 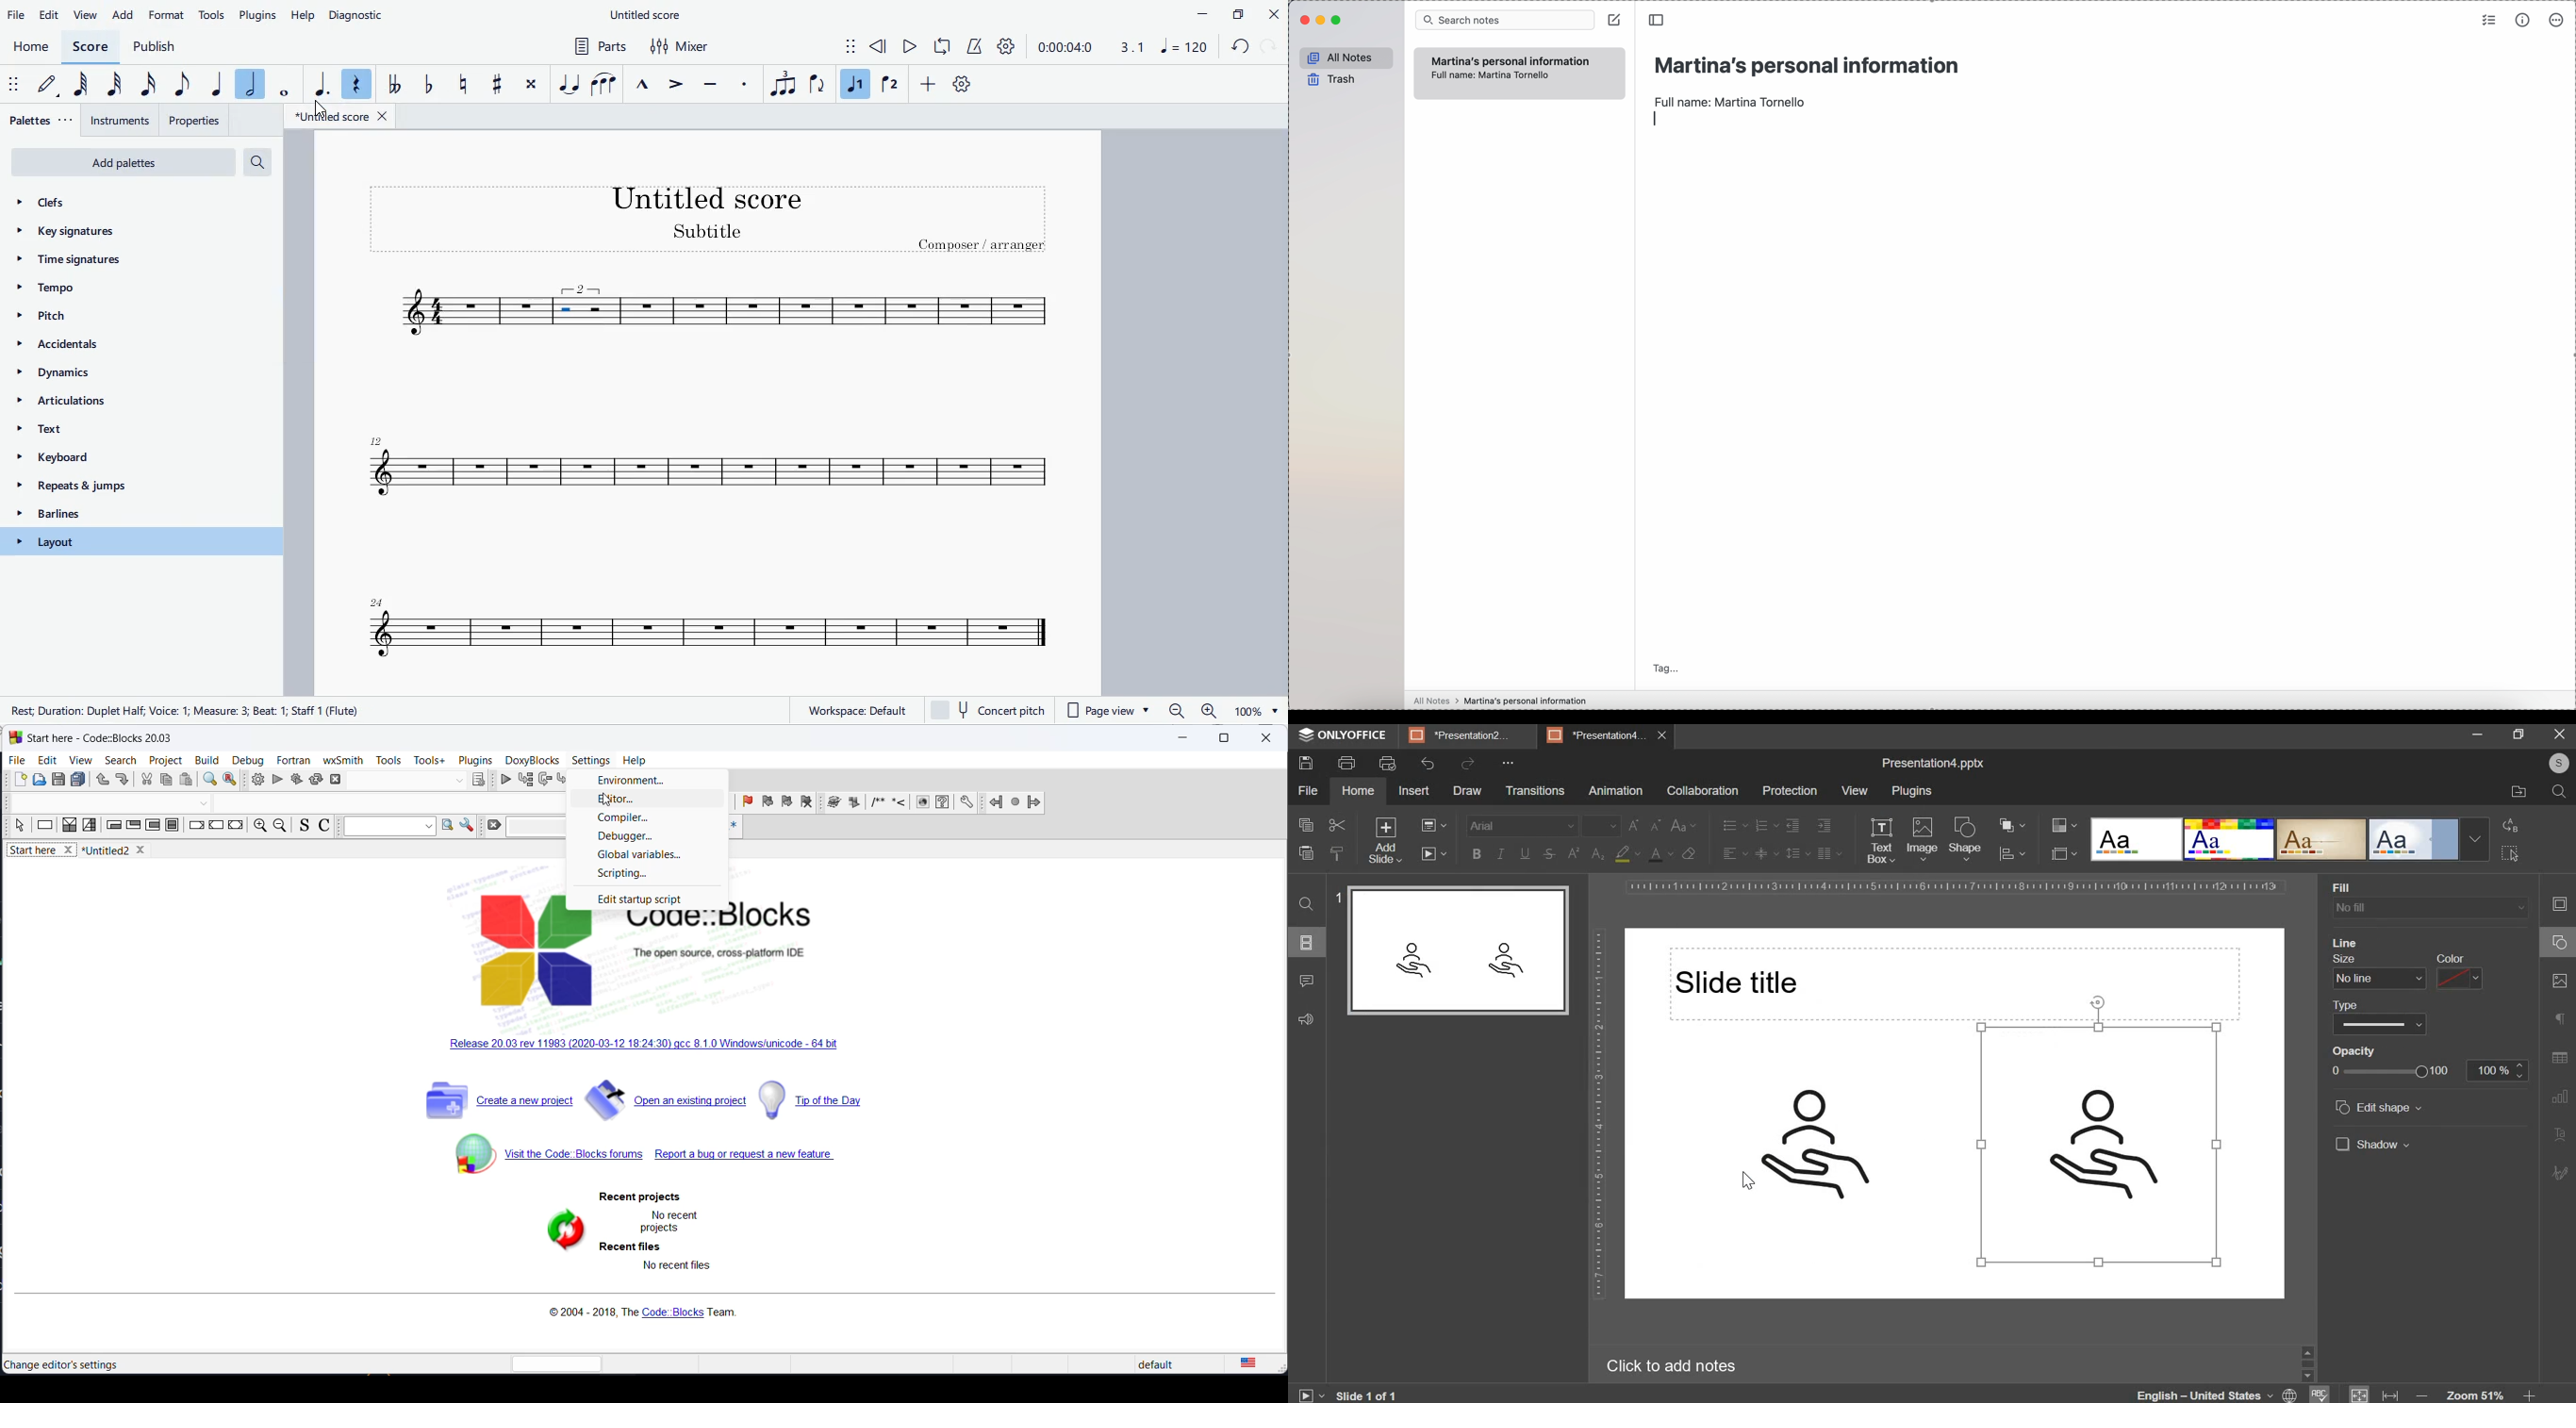 I want to click on articulations, so click(x=128, y=404).